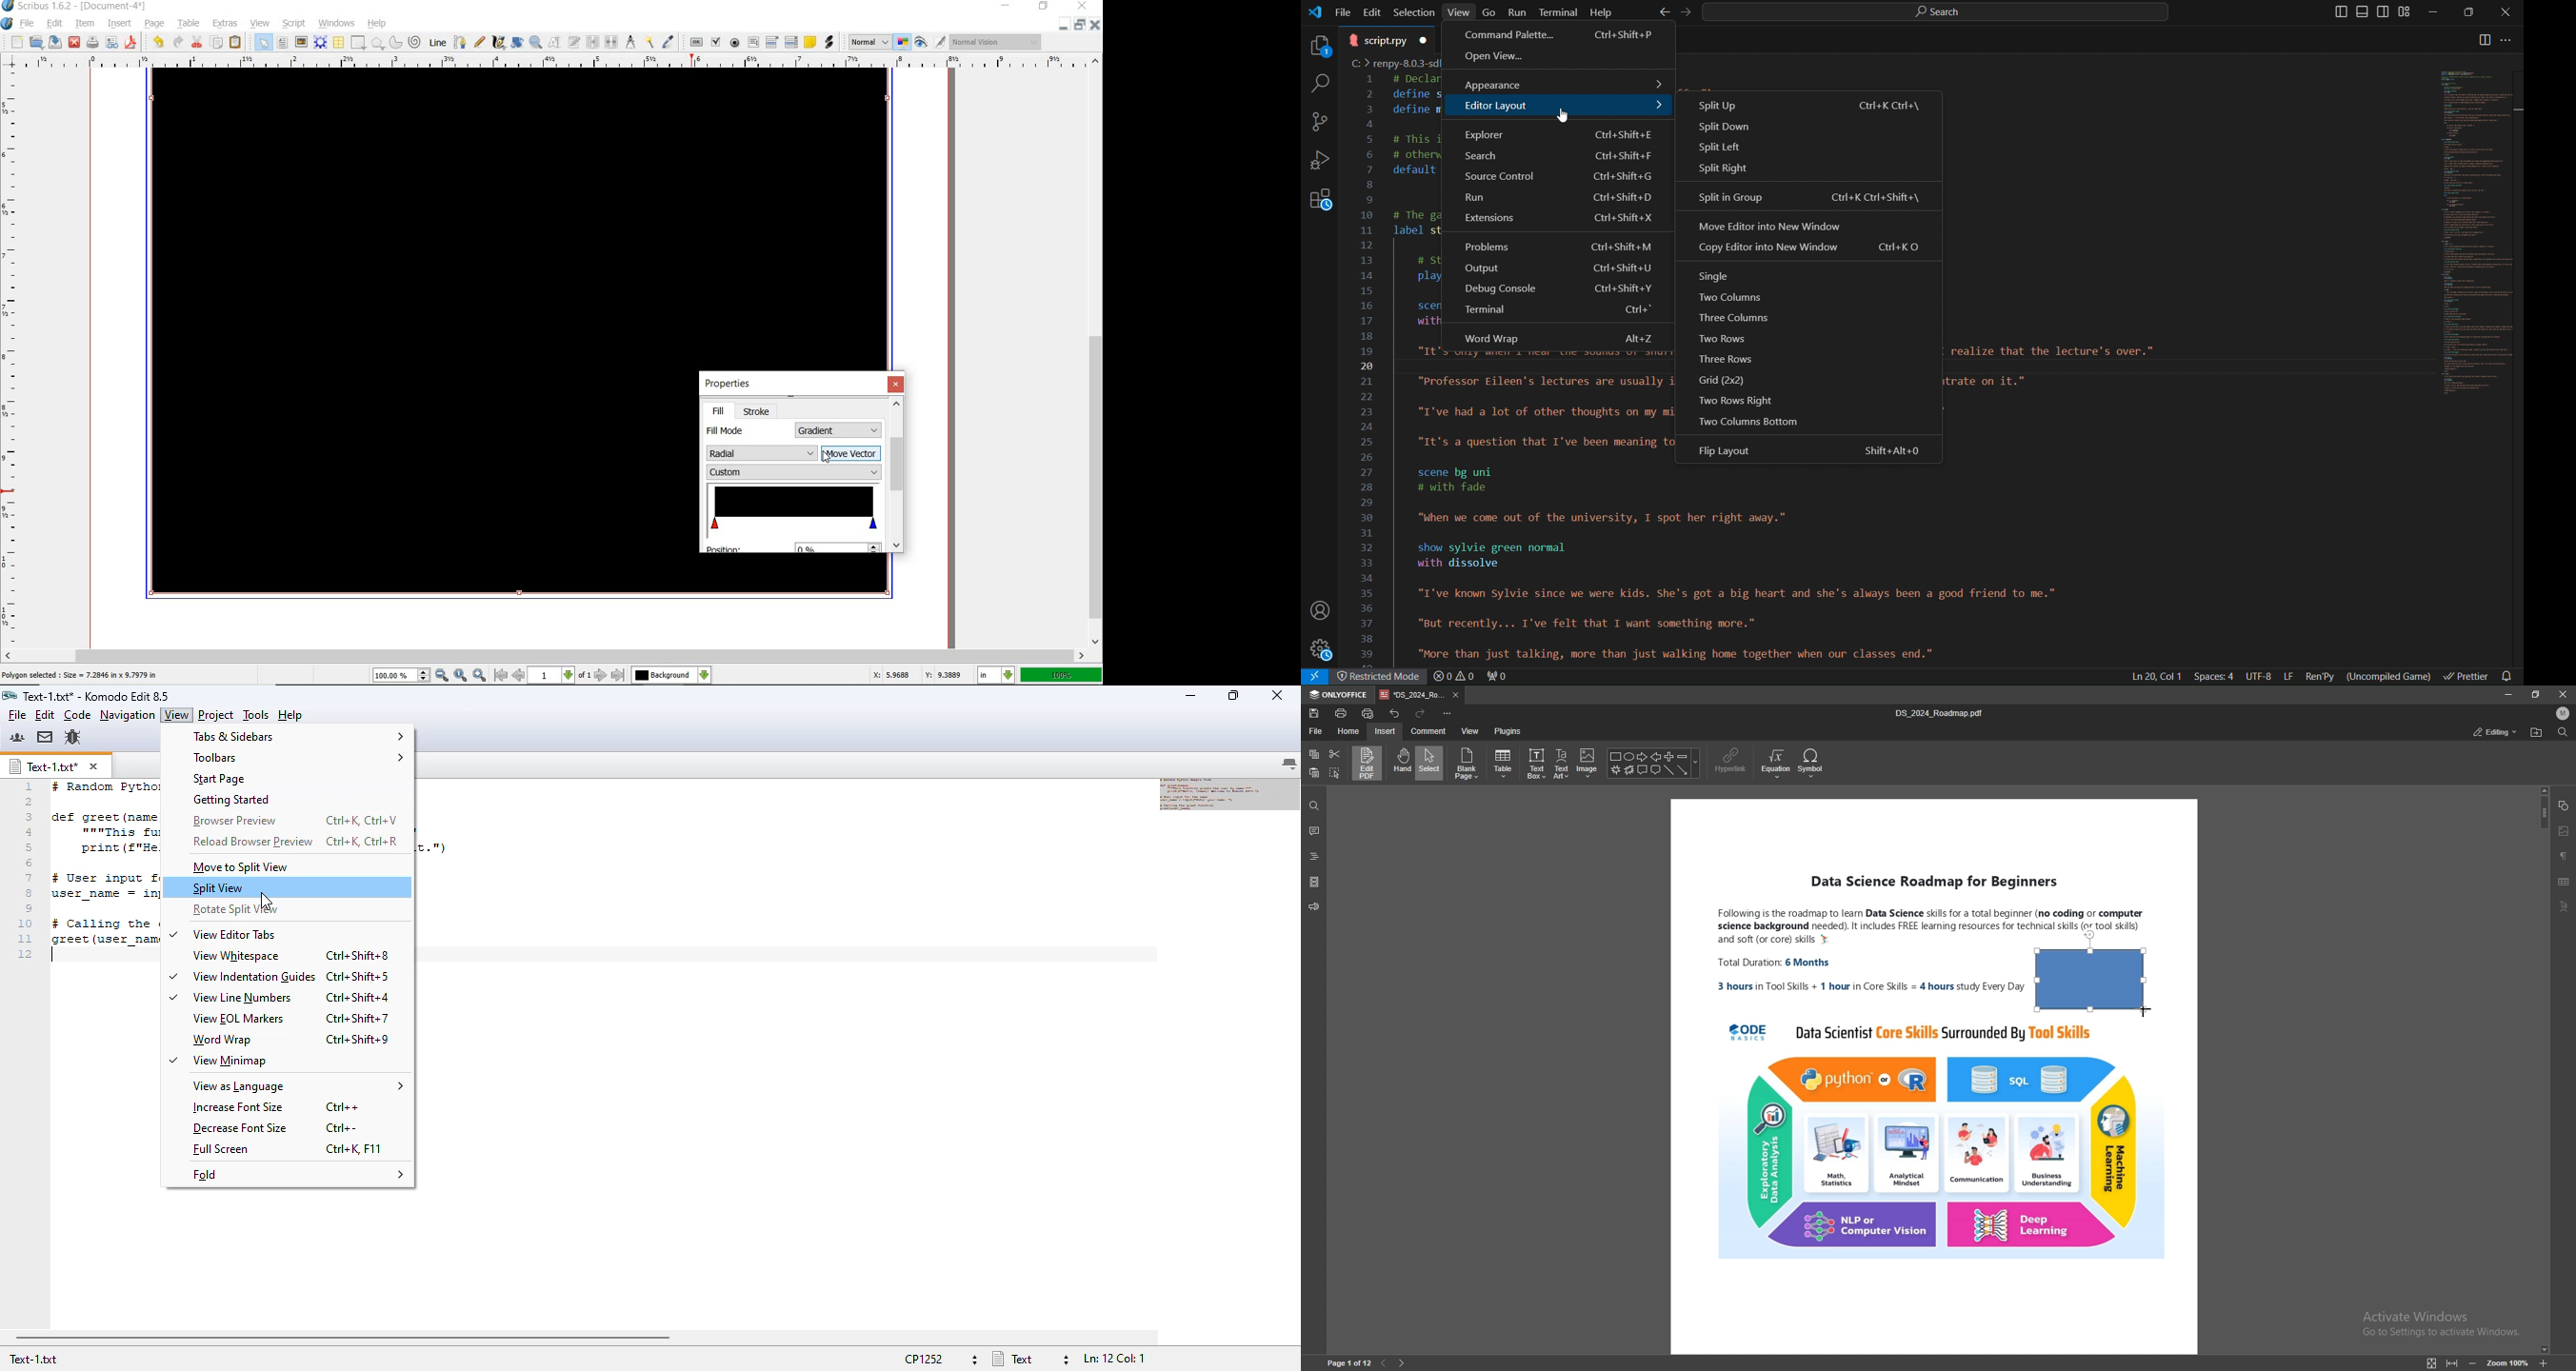 This screenshot has height=1372, width=2576. What do you see at coordinates (996, 41) in the screenshot?
I see `Normal Vision` at bounding box center [996, 41].